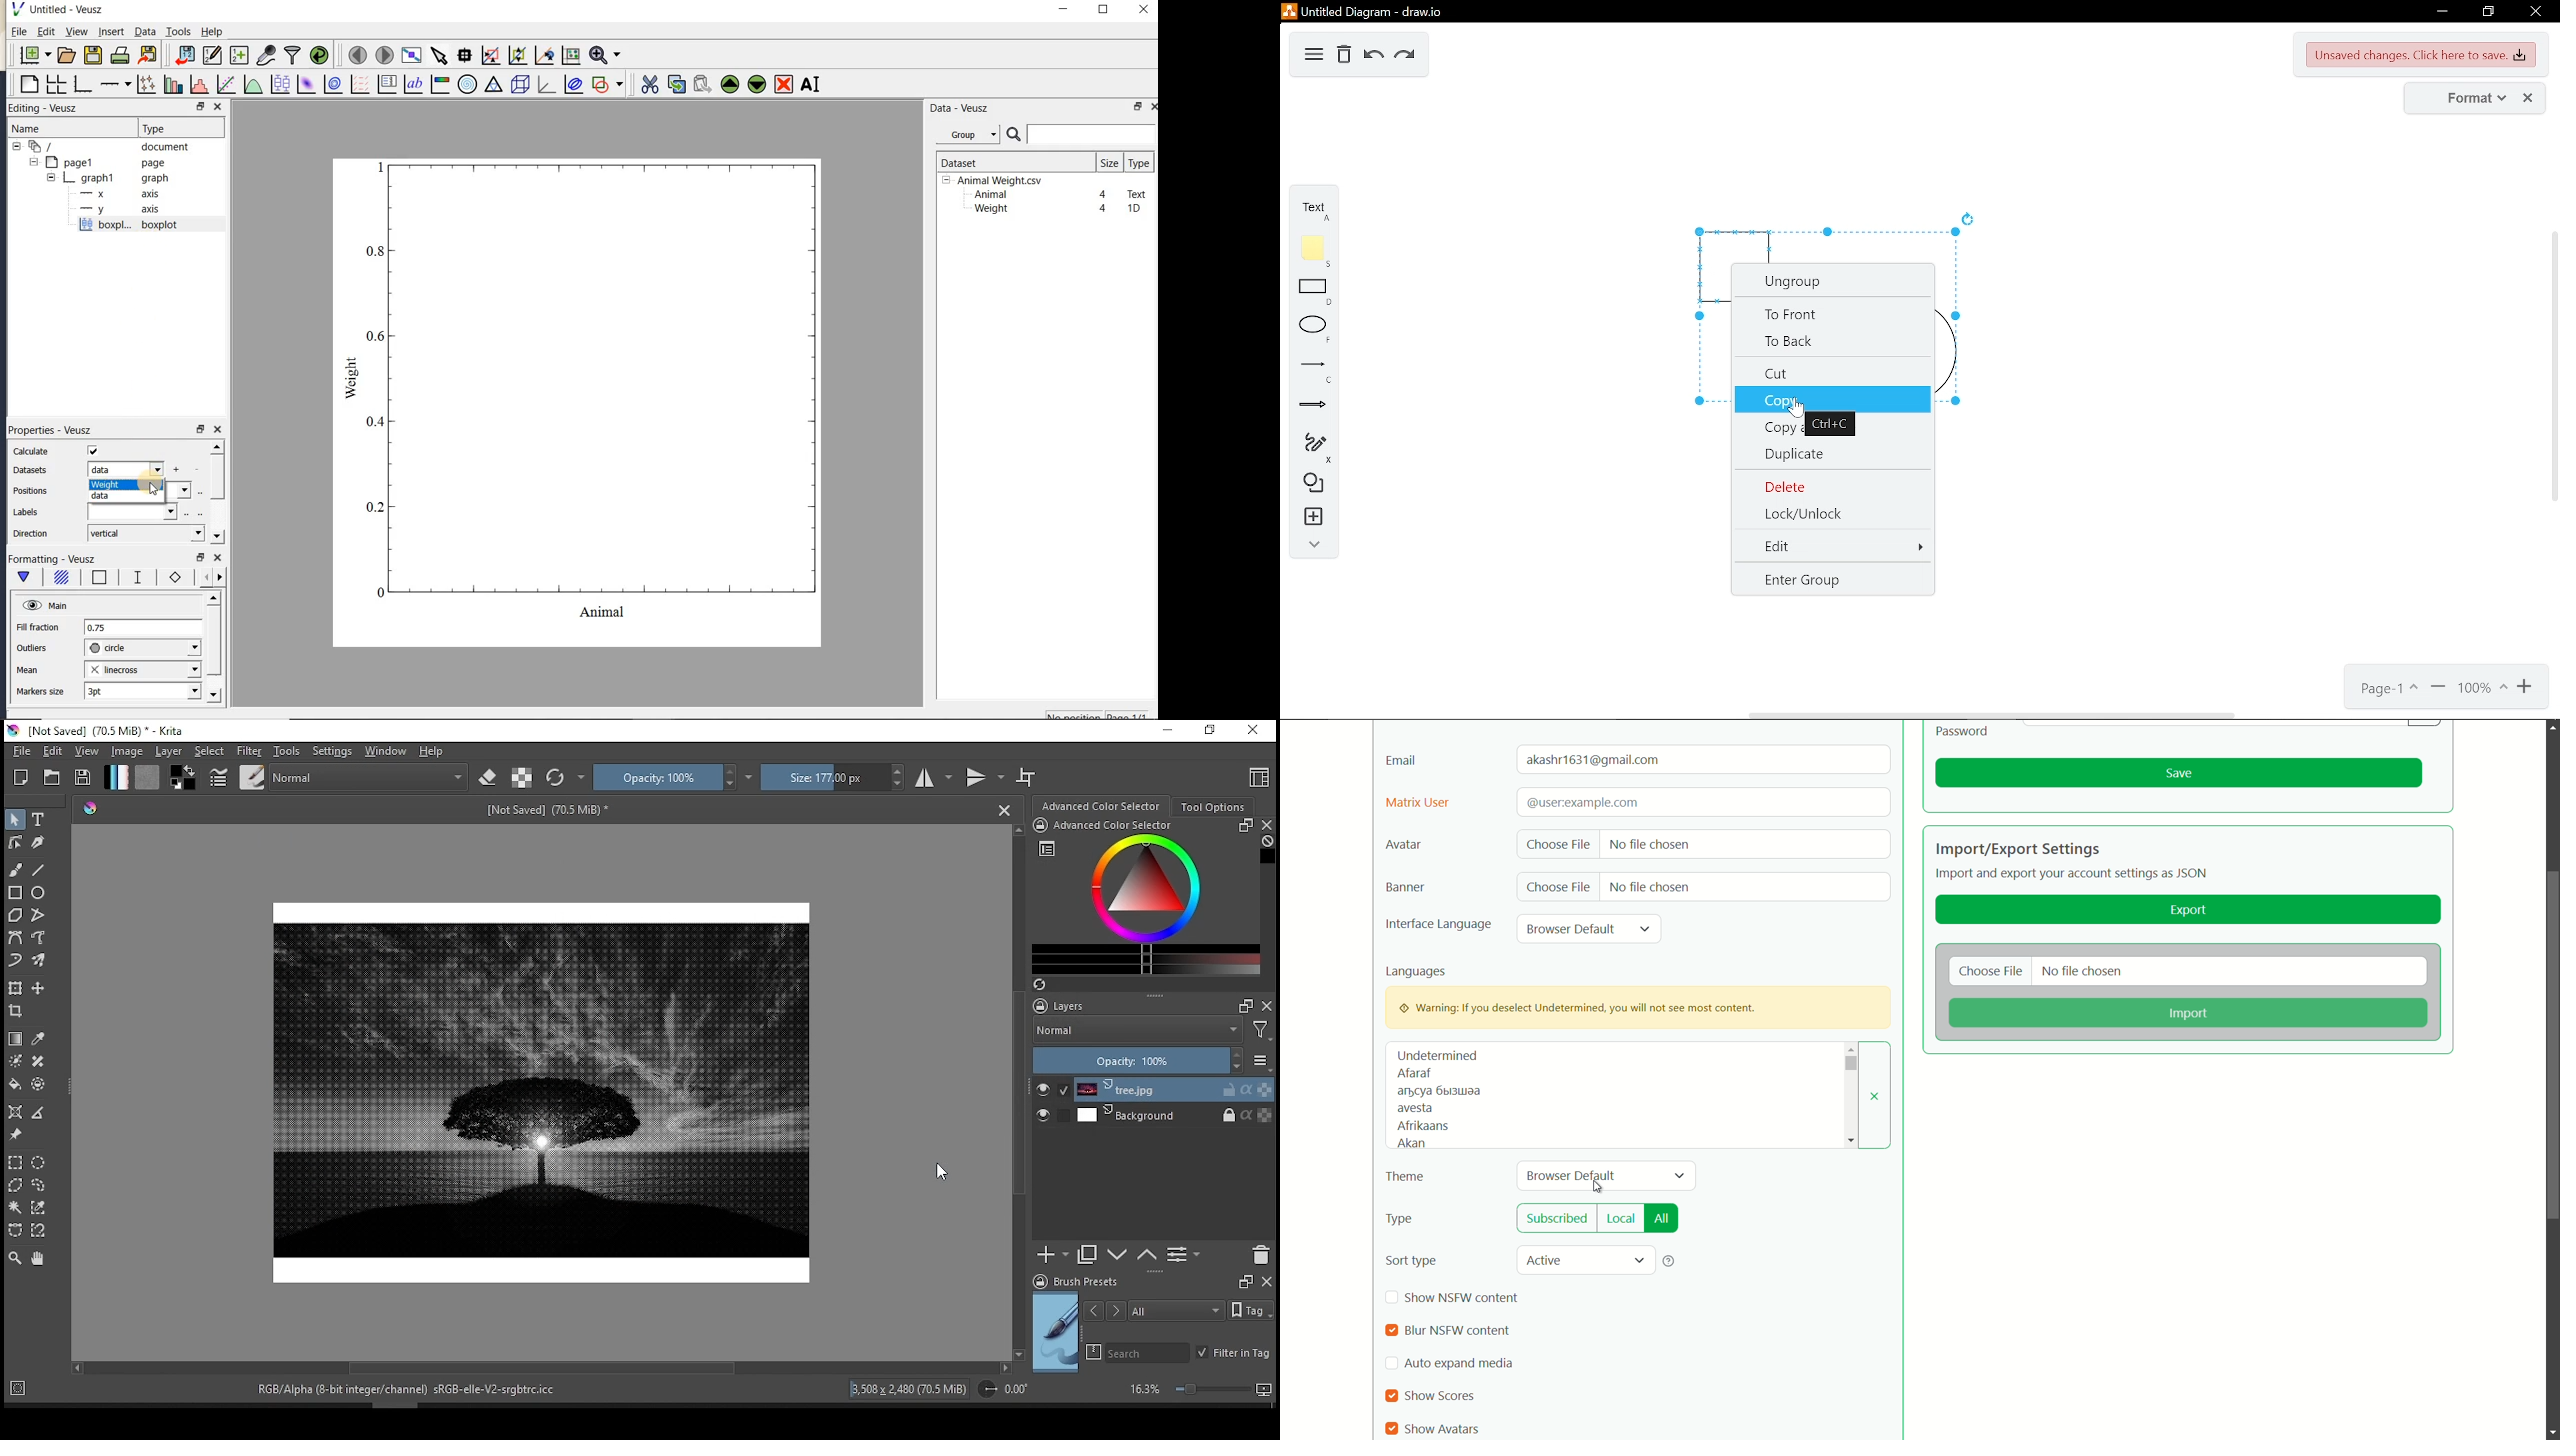 The height and width of the screenshot is (1456, 2576). I want to click on layer 2, so click(1172, 1116).